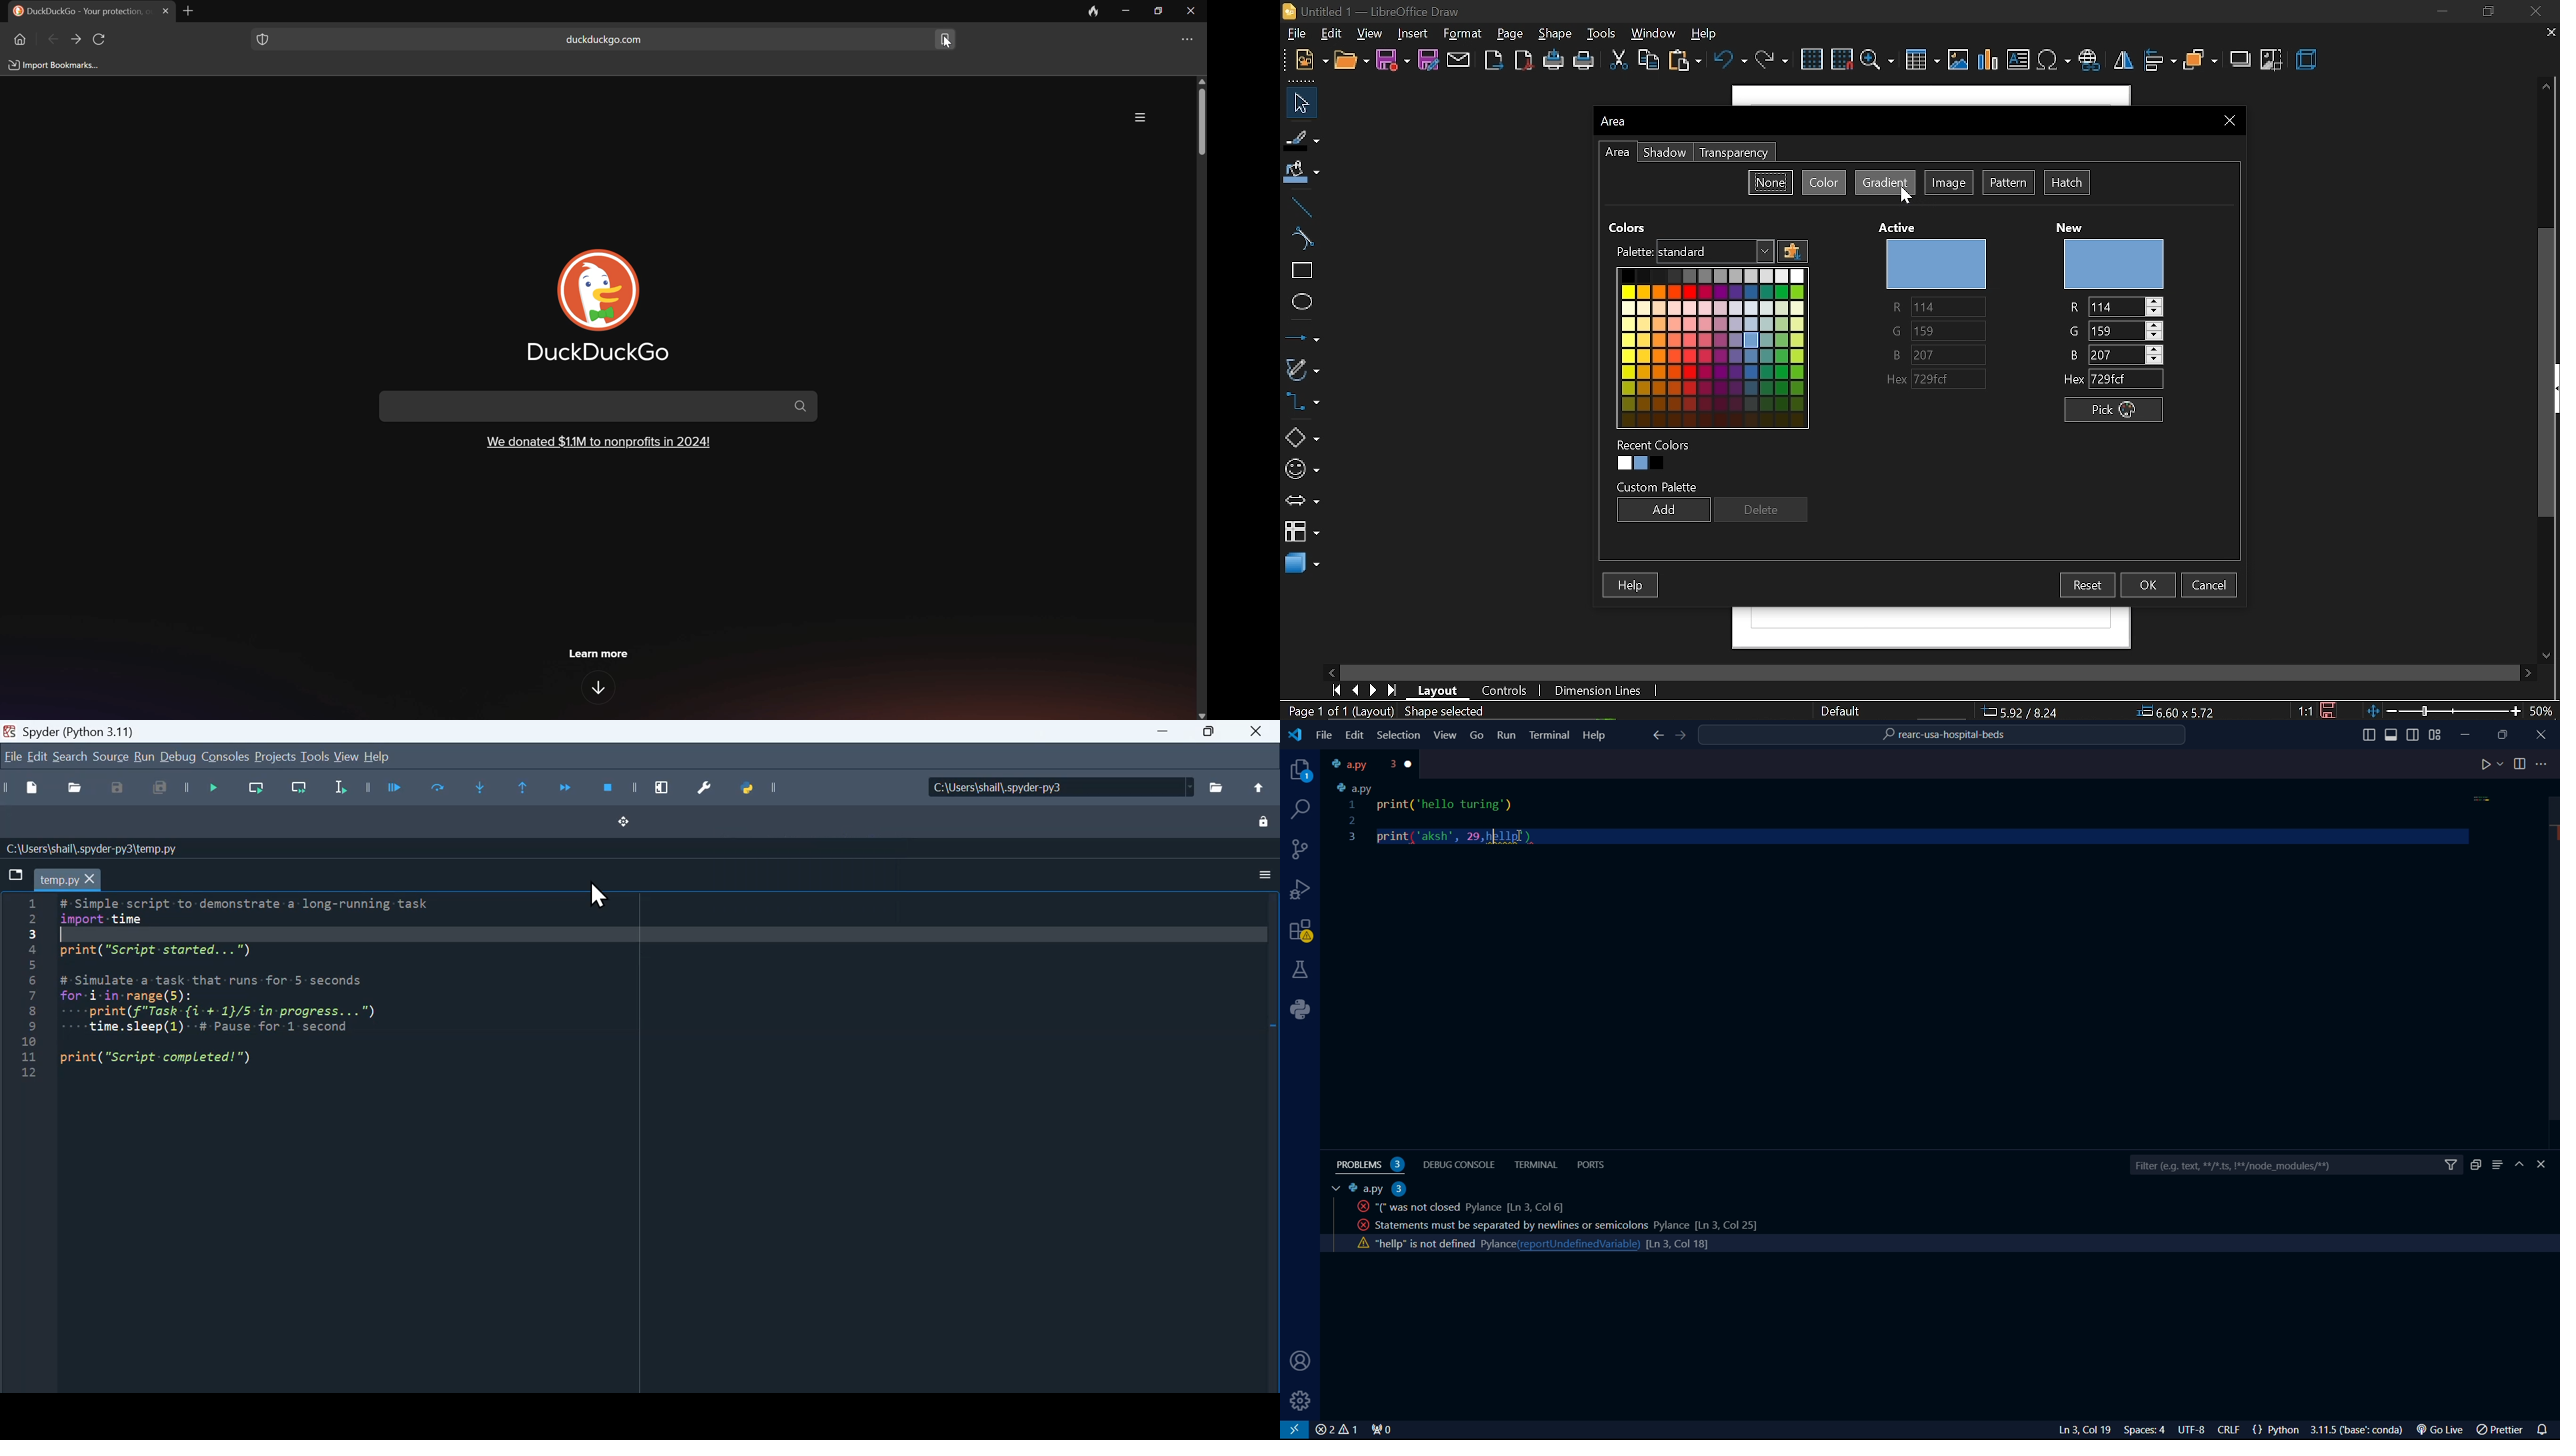  Describe the element at coordinates (2545, 87) in the screenshot. I see `Move up` at that location.